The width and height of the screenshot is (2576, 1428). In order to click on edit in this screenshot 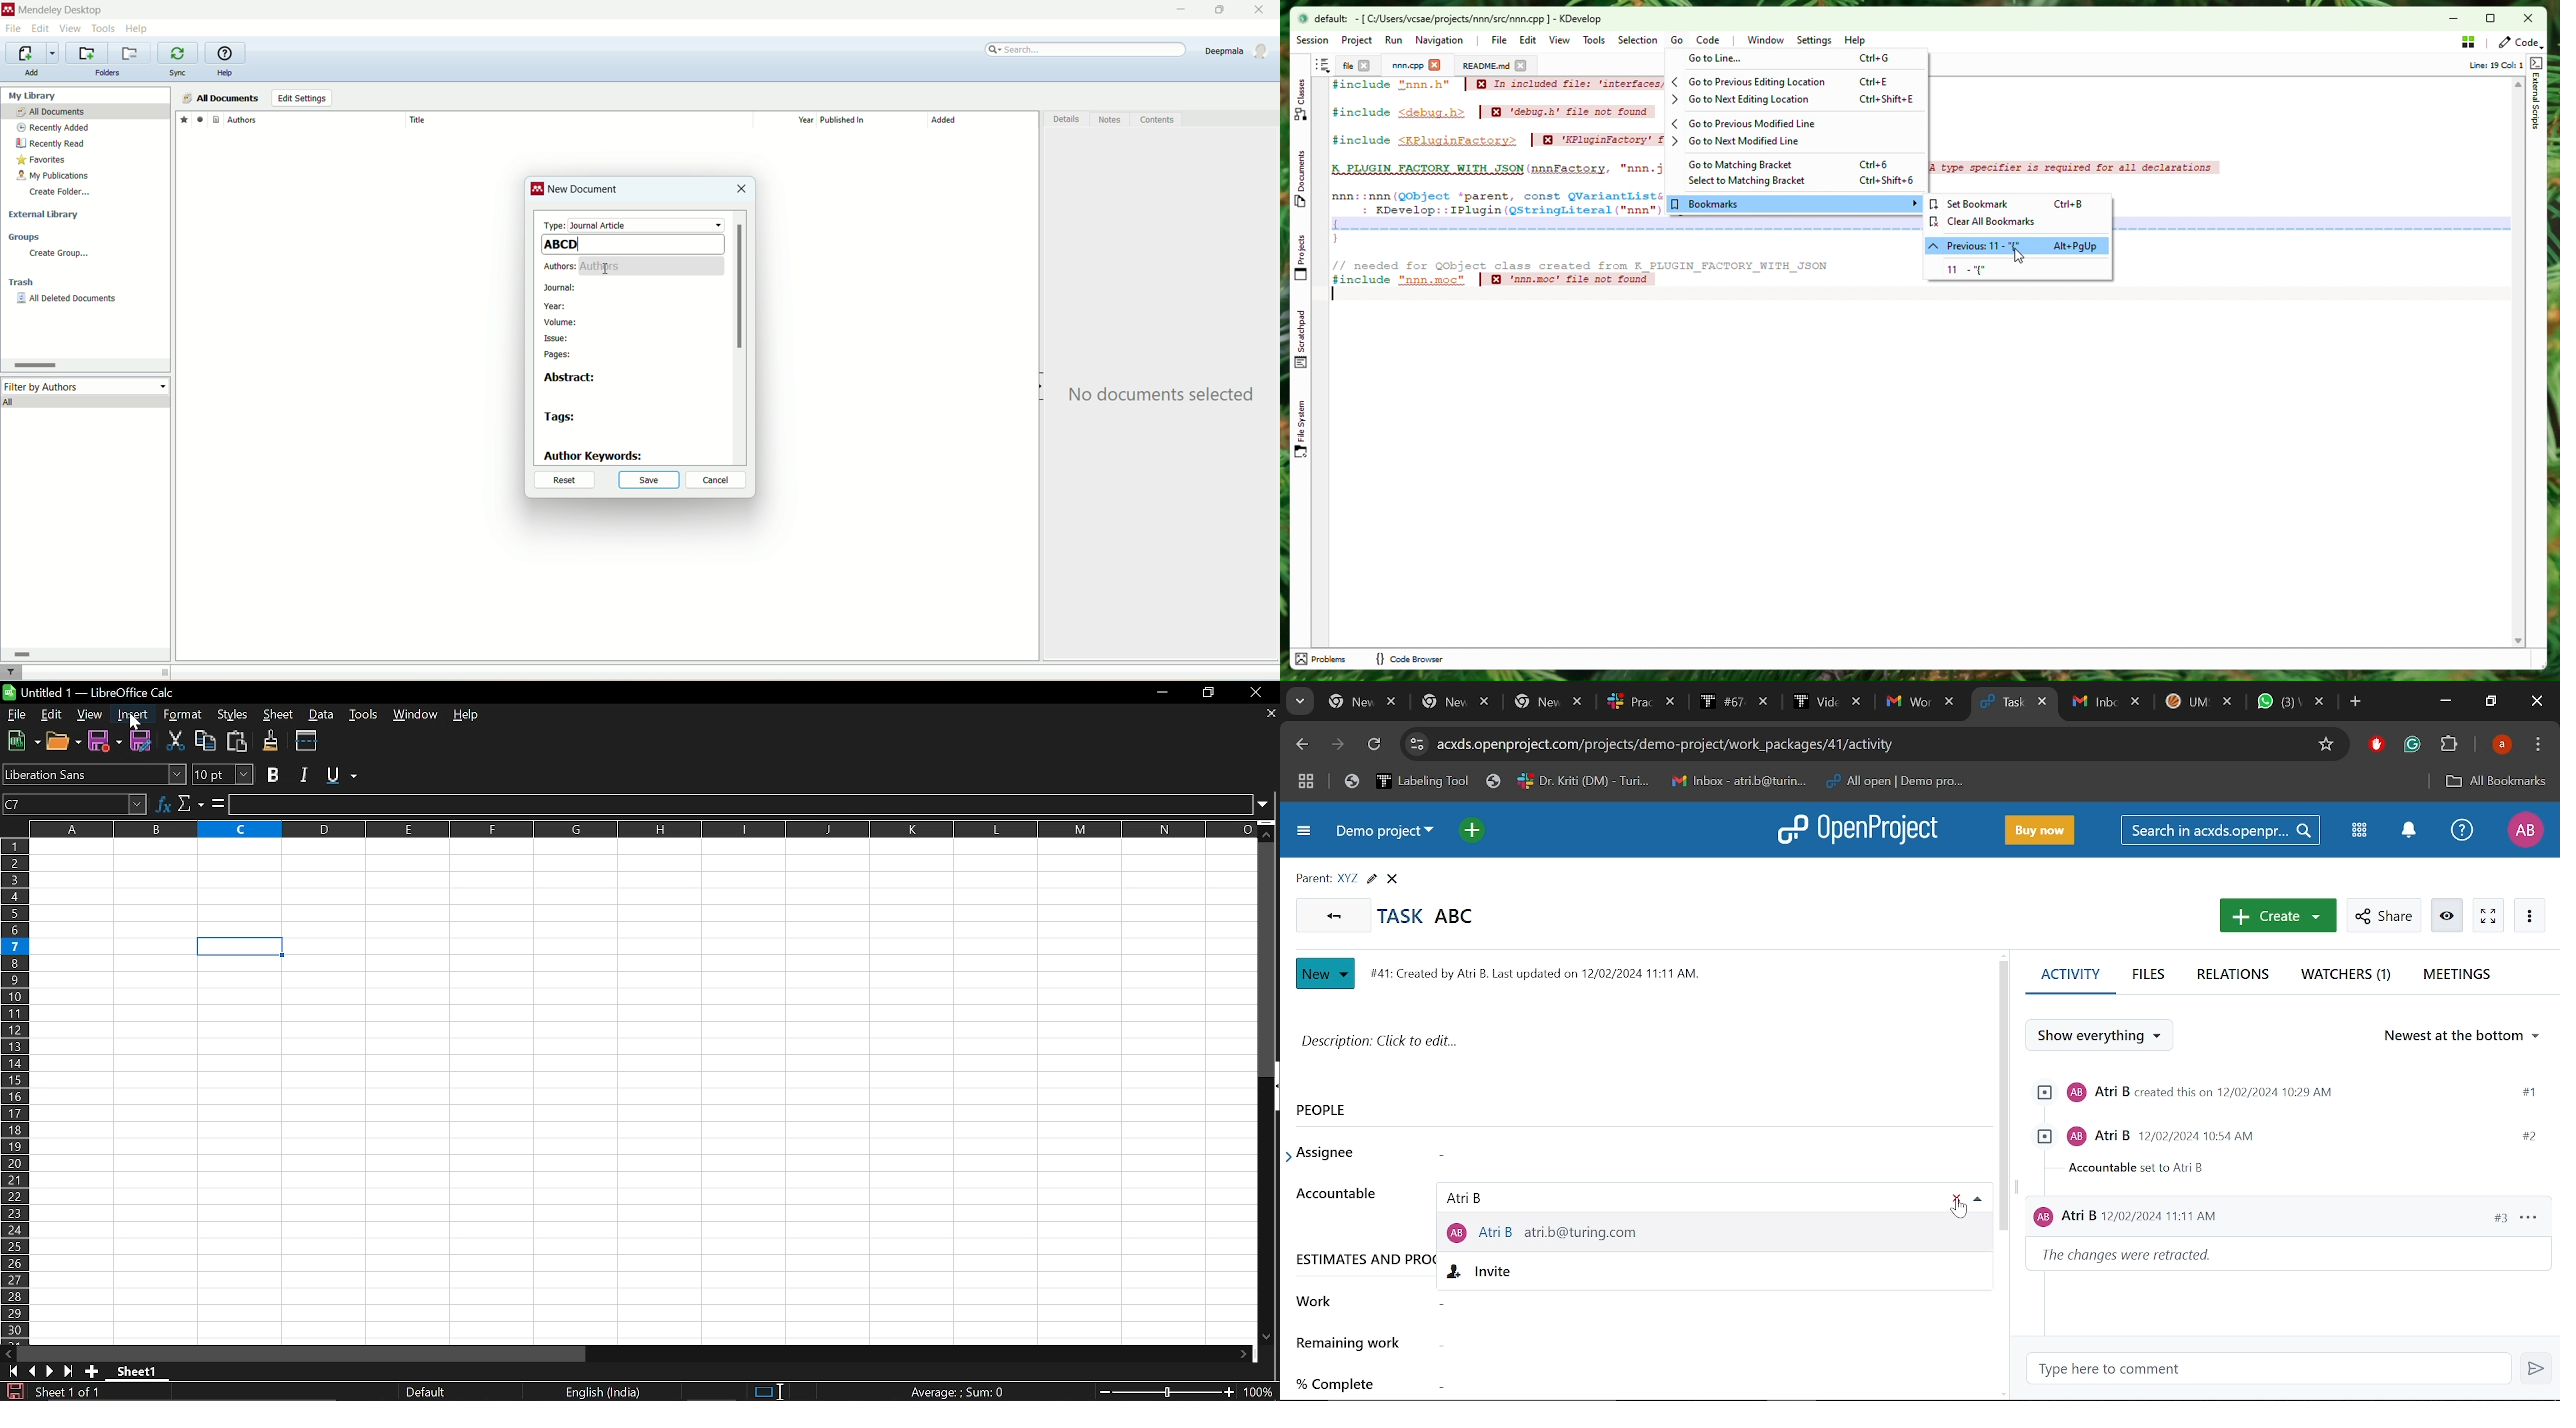, I will do `click(39, 29)`.